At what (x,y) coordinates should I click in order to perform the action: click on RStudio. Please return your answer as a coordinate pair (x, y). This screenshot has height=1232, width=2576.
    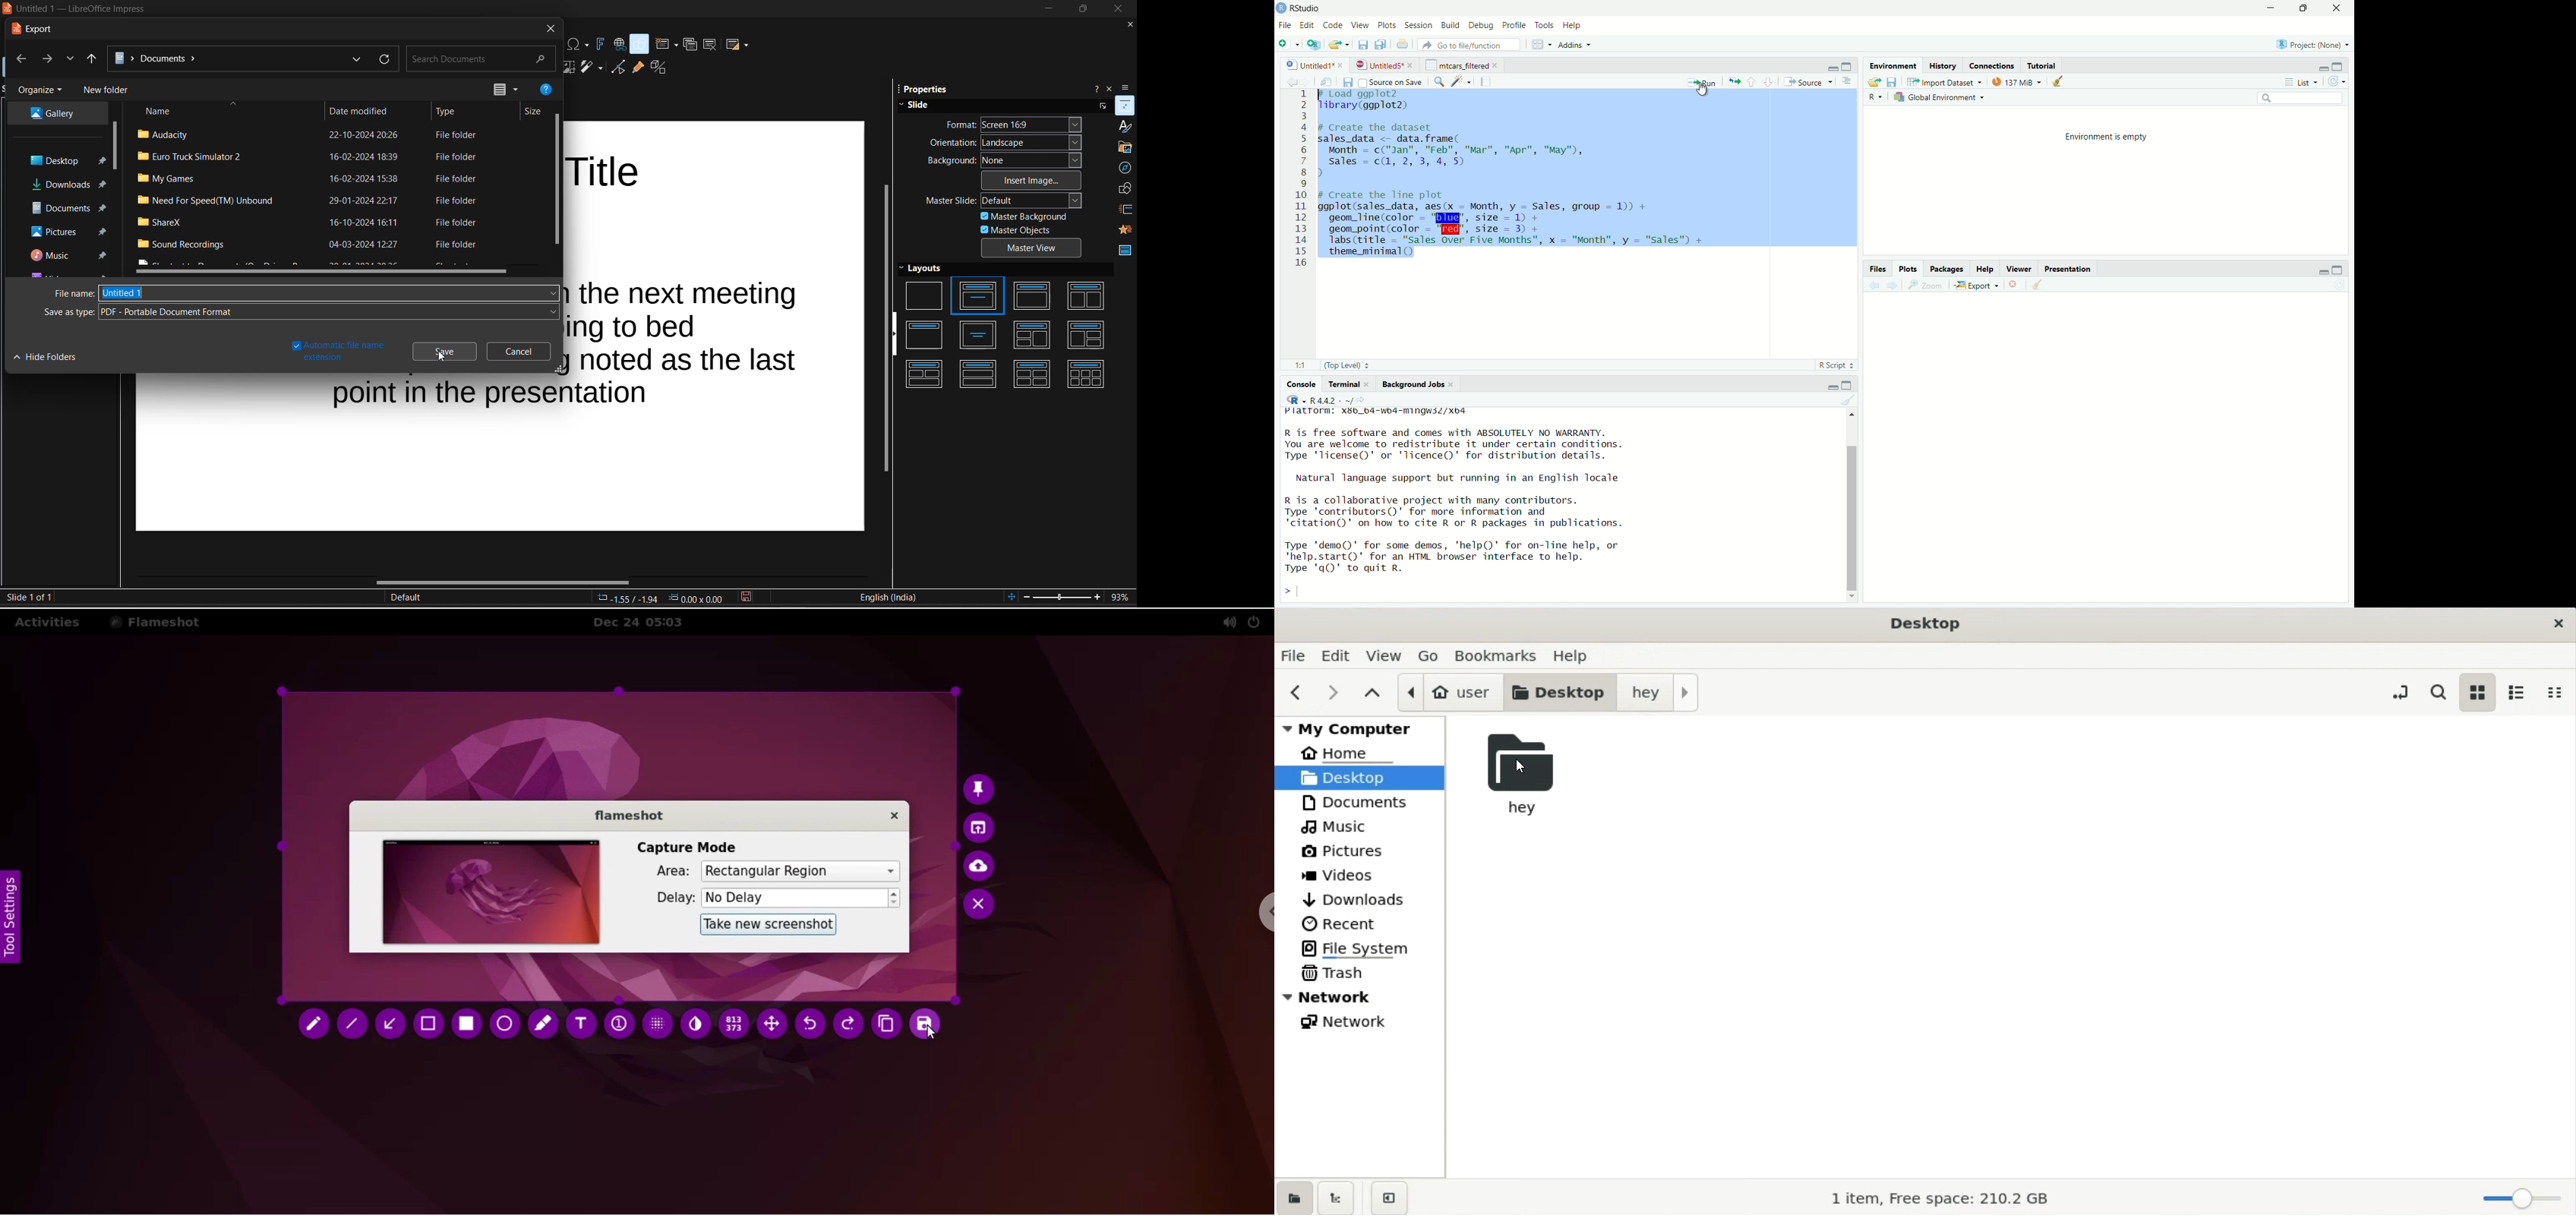
    Looking at the image, I should click on (1307, 8).